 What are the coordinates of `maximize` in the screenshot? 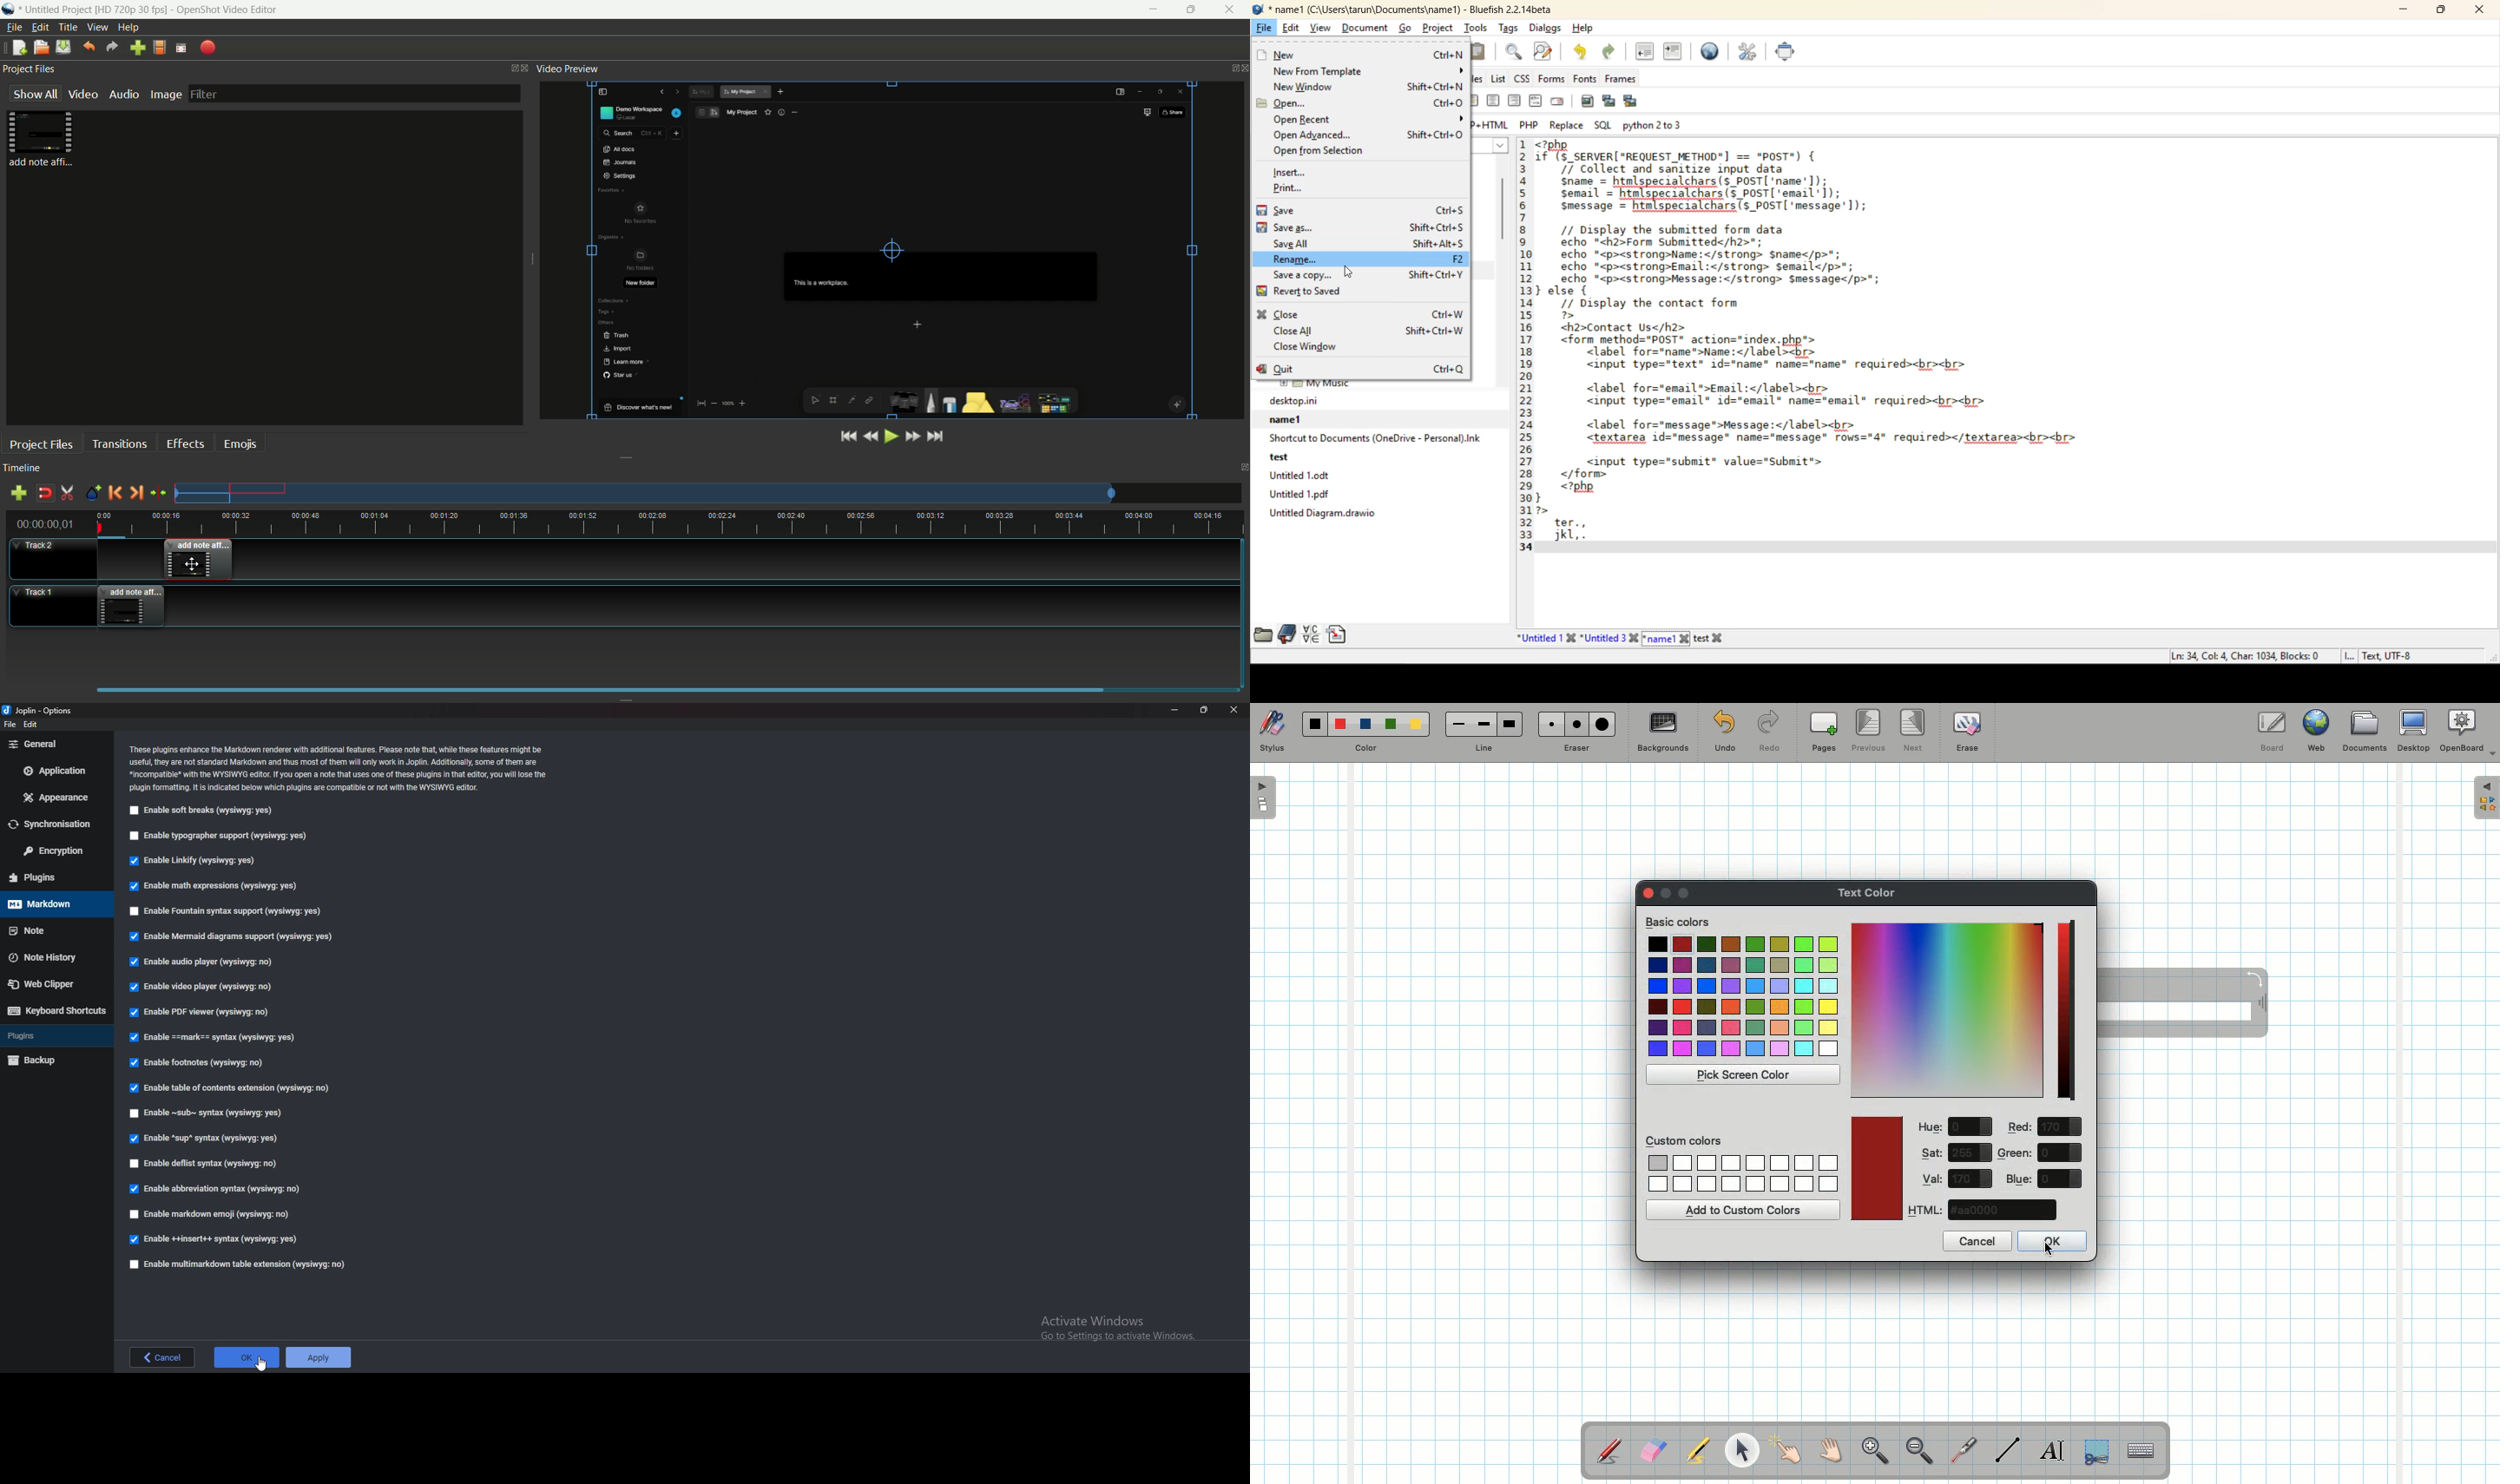 It's located at (1191, 10).